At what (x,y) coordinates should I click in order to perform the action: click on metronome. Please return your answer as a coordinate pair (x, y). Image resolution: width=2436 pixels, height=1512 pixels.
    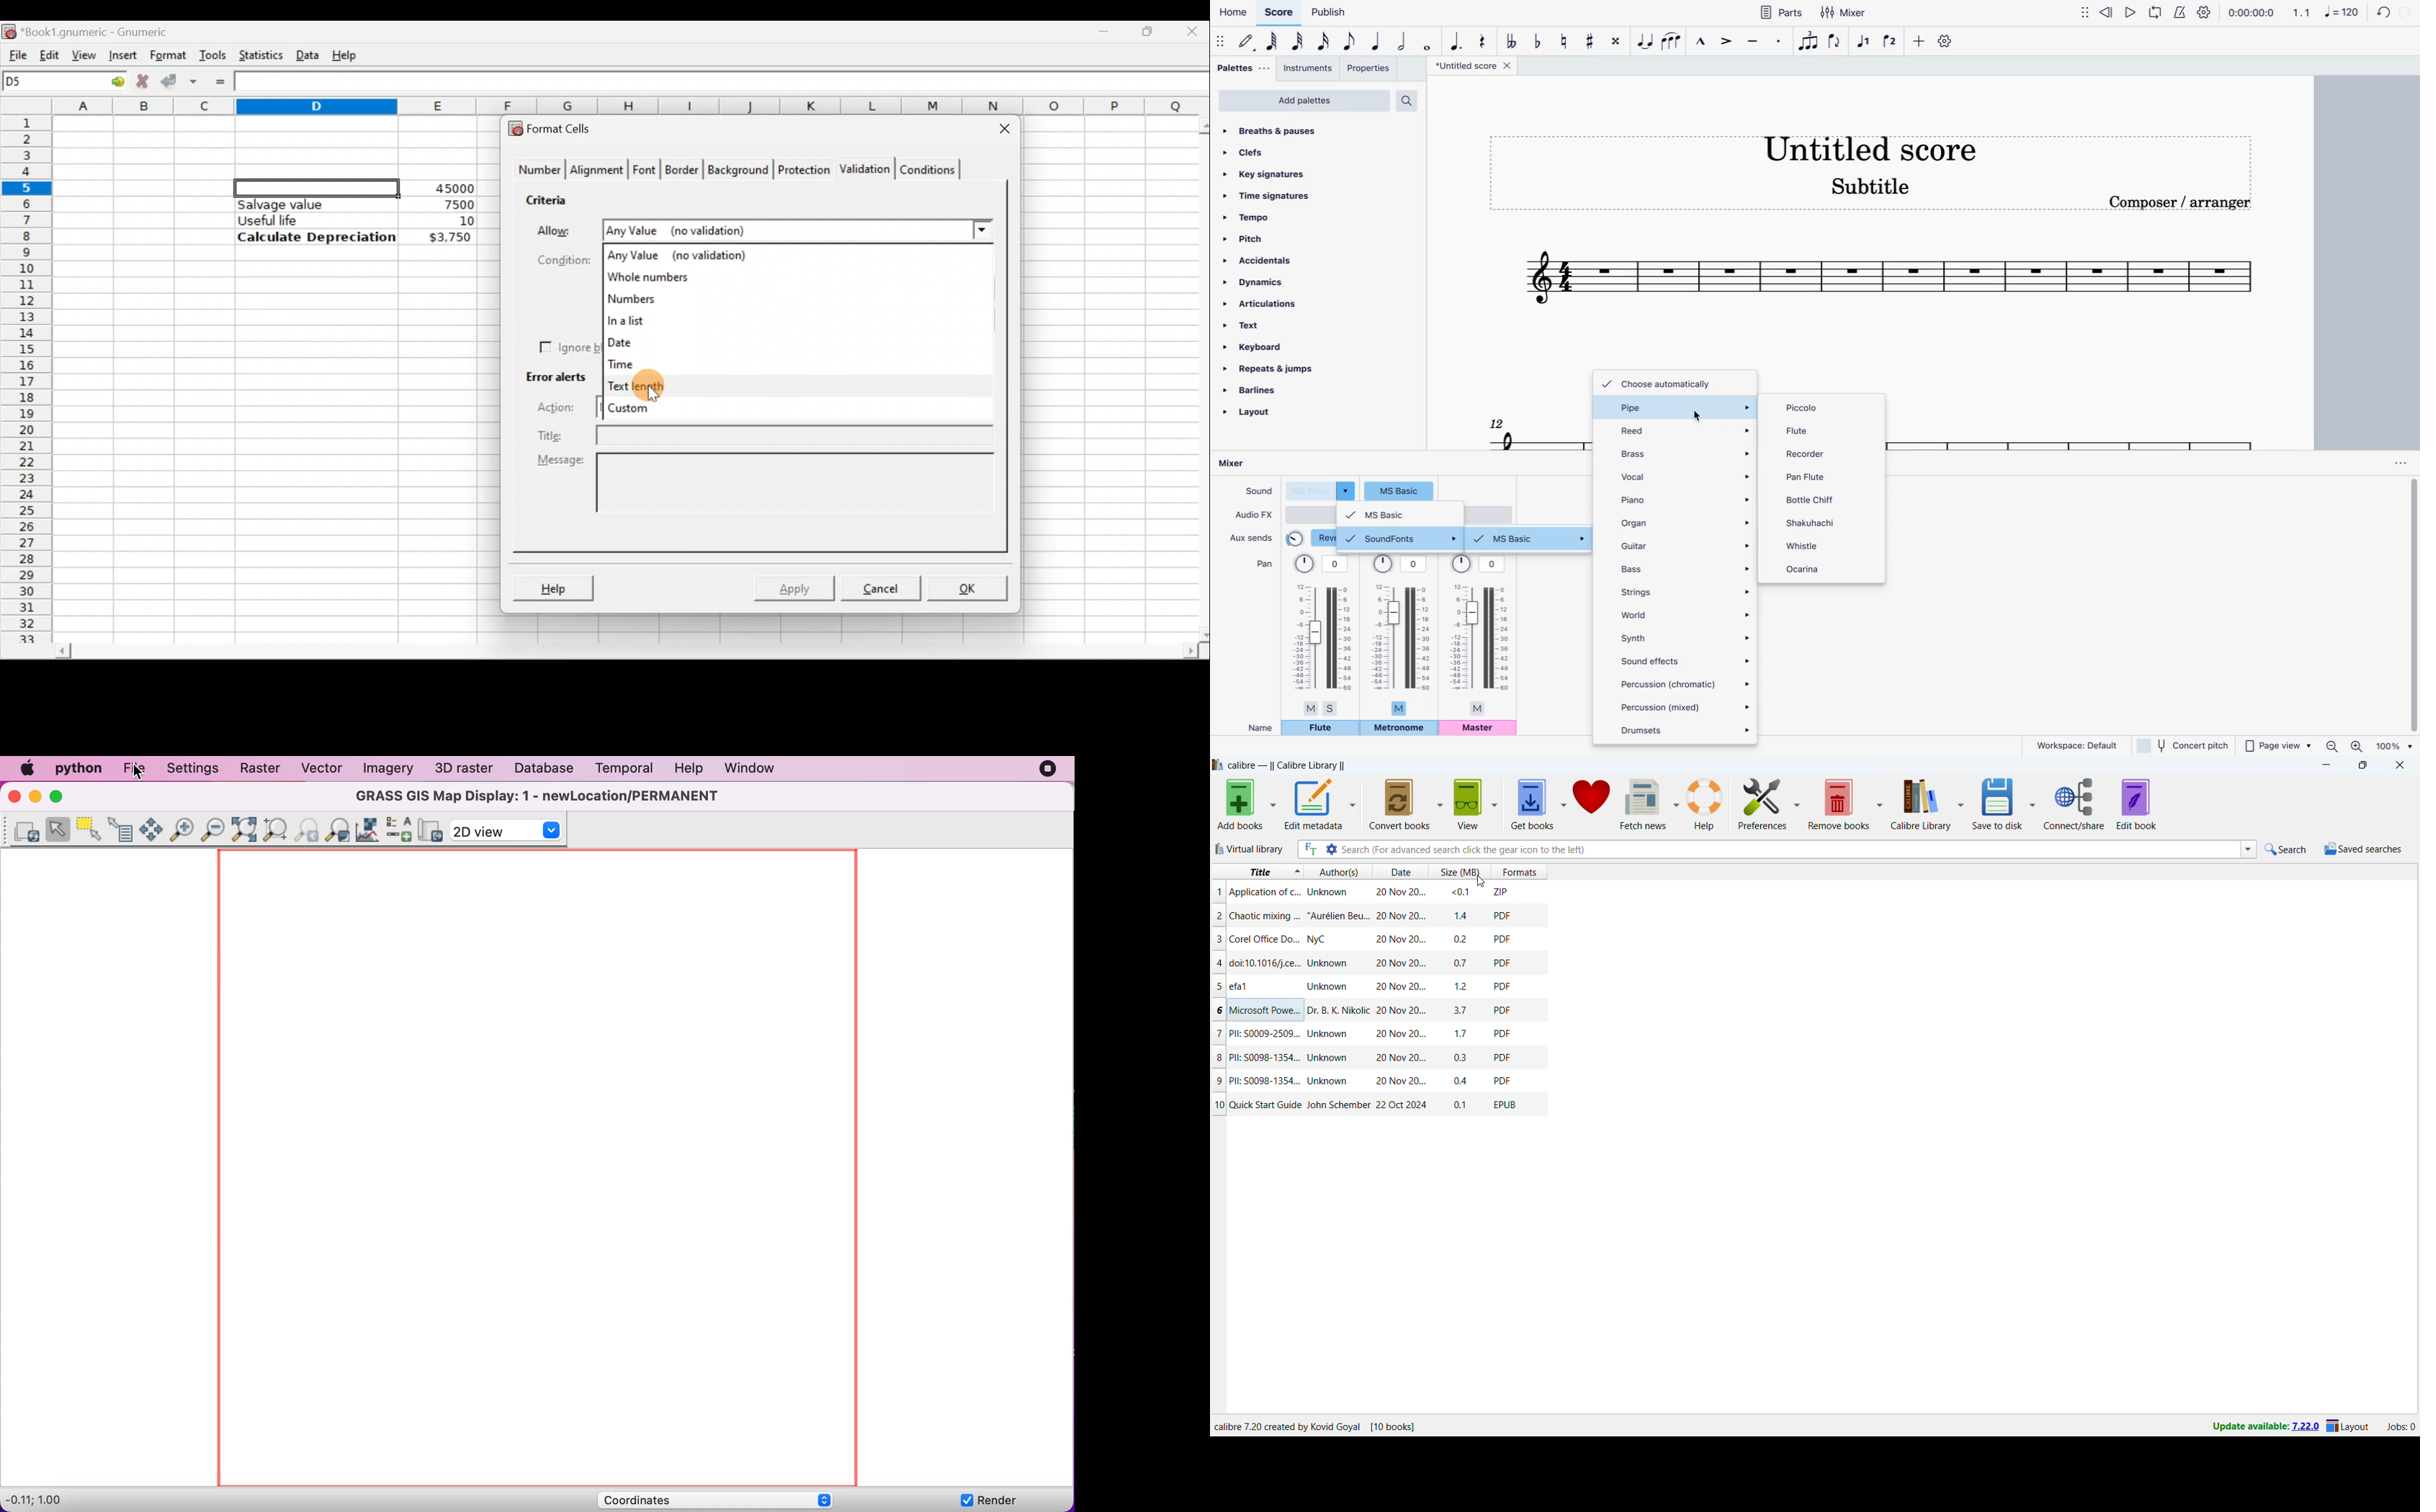
    Looking at the image, I should click on (1399, 729).